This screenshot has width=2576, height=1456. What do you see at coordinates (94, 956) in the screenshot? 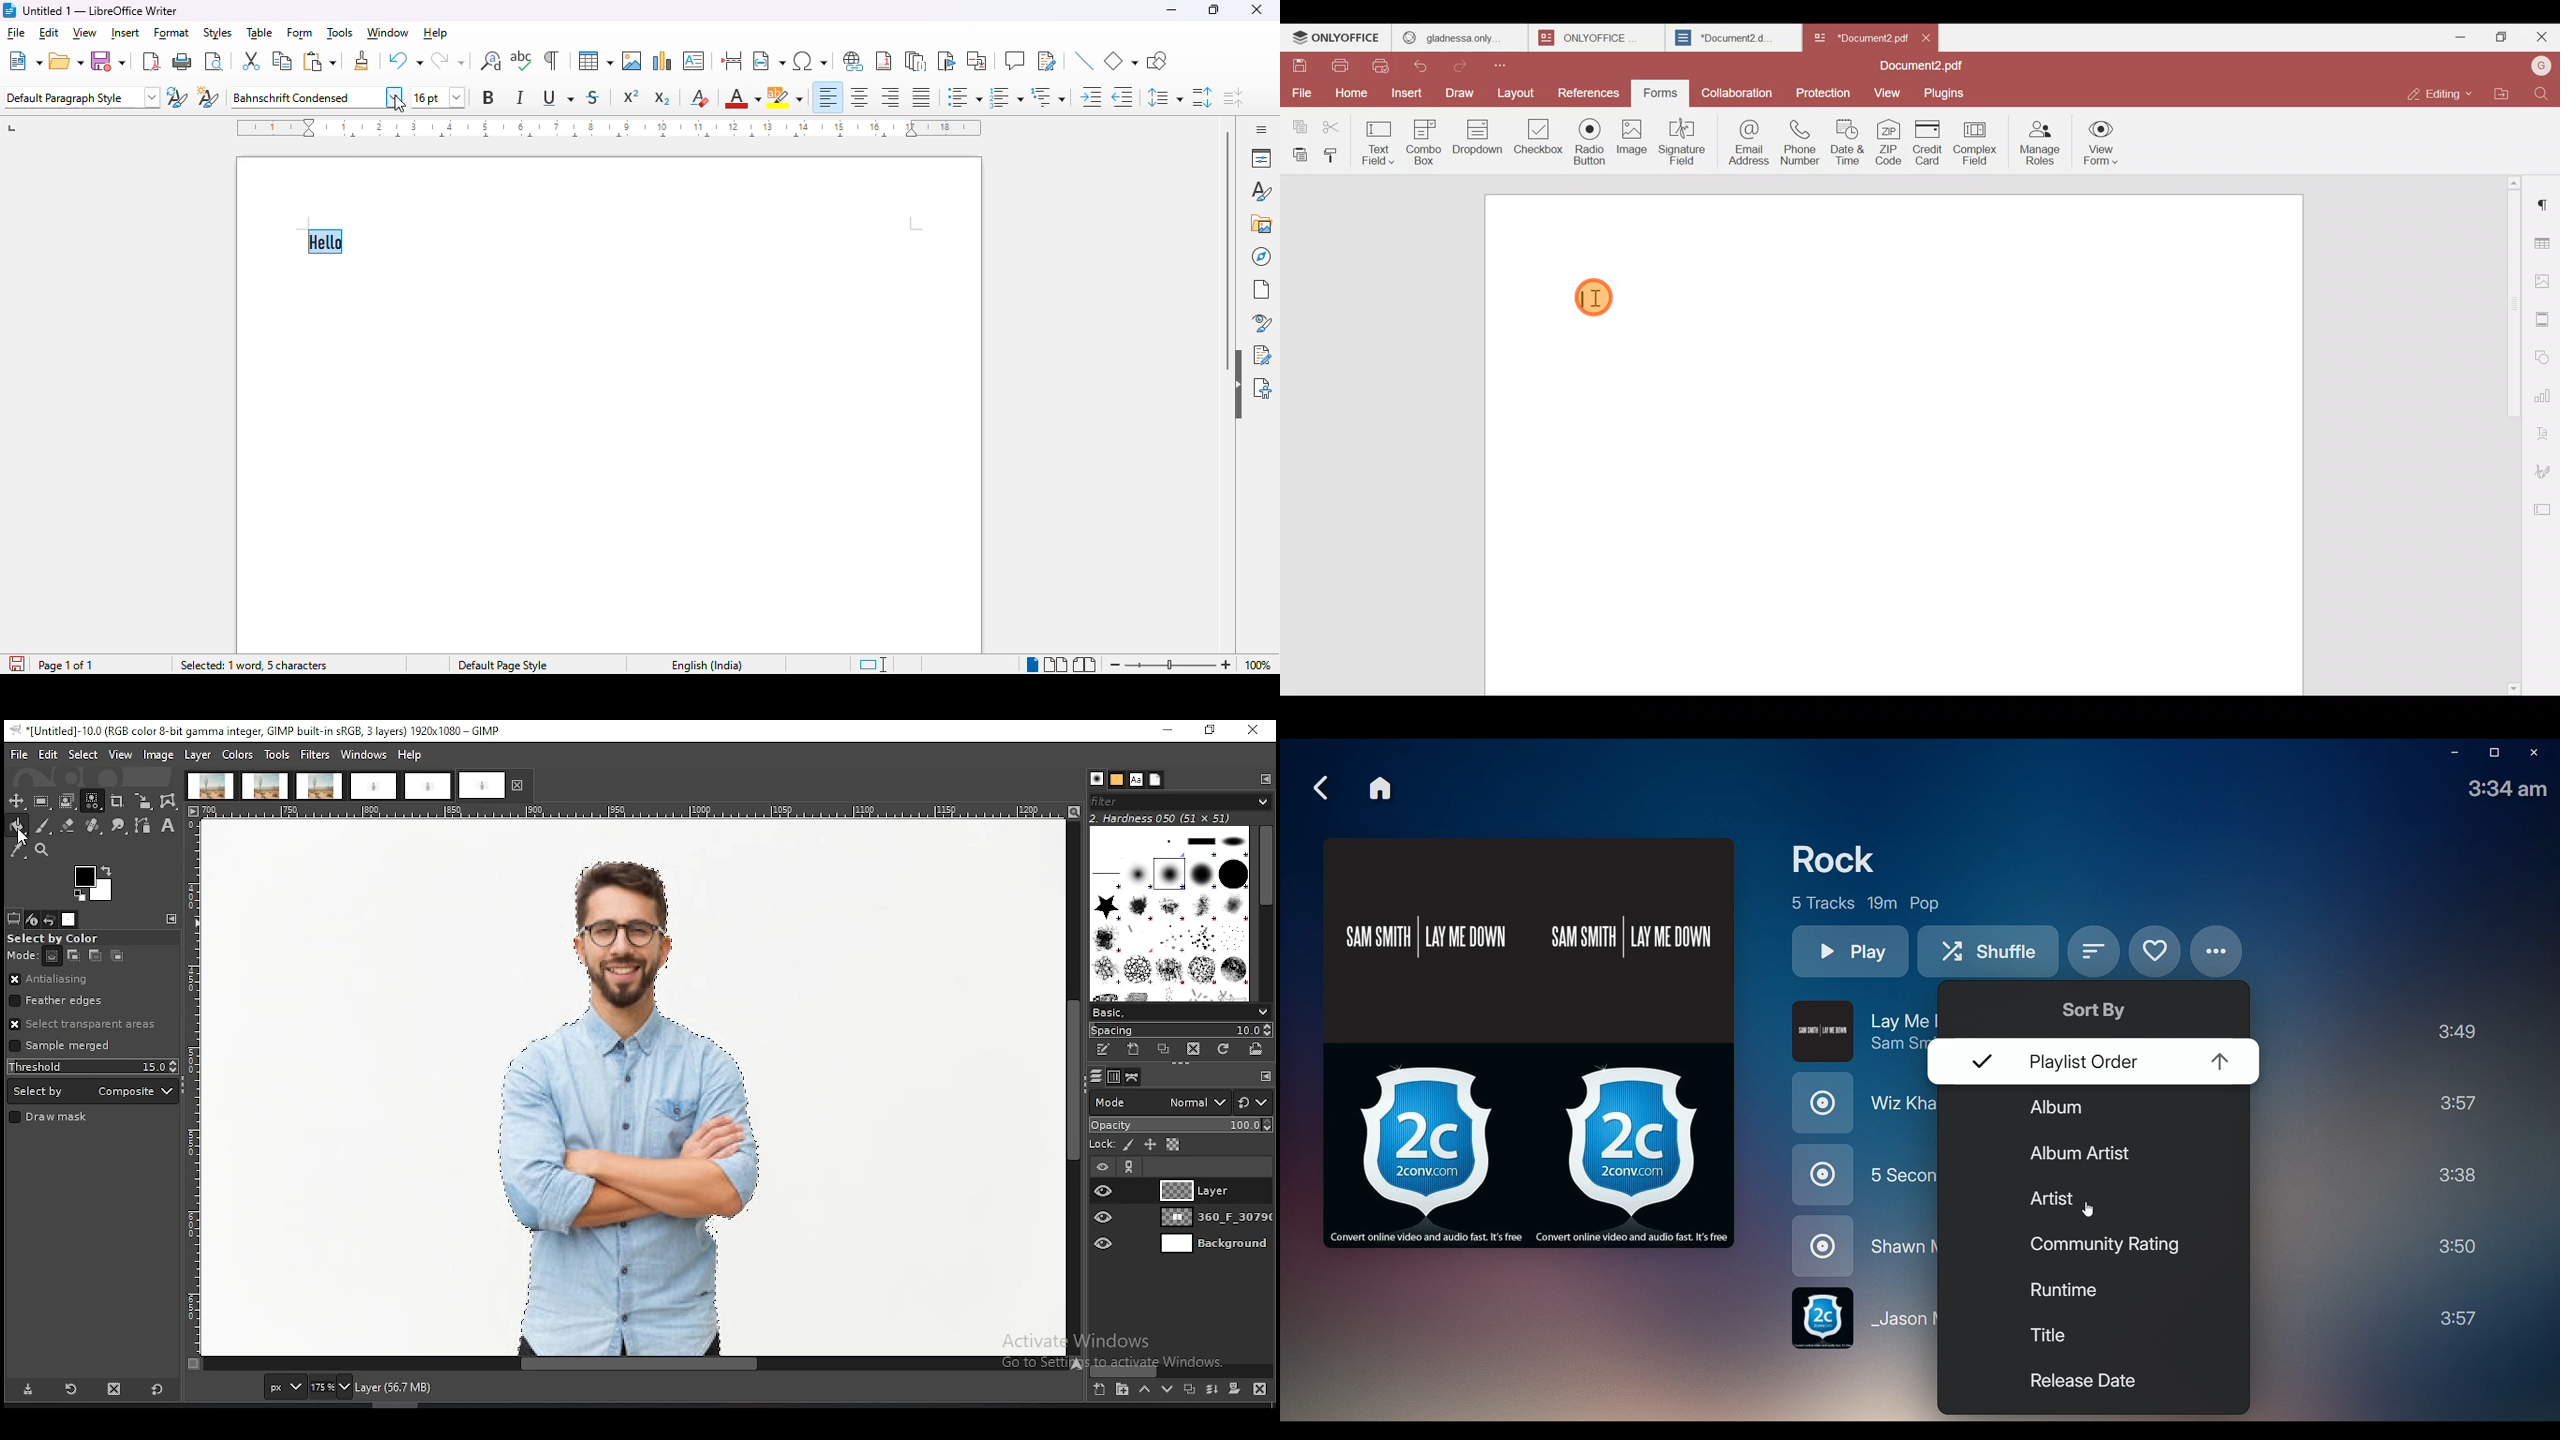
I see `subtract from the current selection` at bounding box center [94, 956].